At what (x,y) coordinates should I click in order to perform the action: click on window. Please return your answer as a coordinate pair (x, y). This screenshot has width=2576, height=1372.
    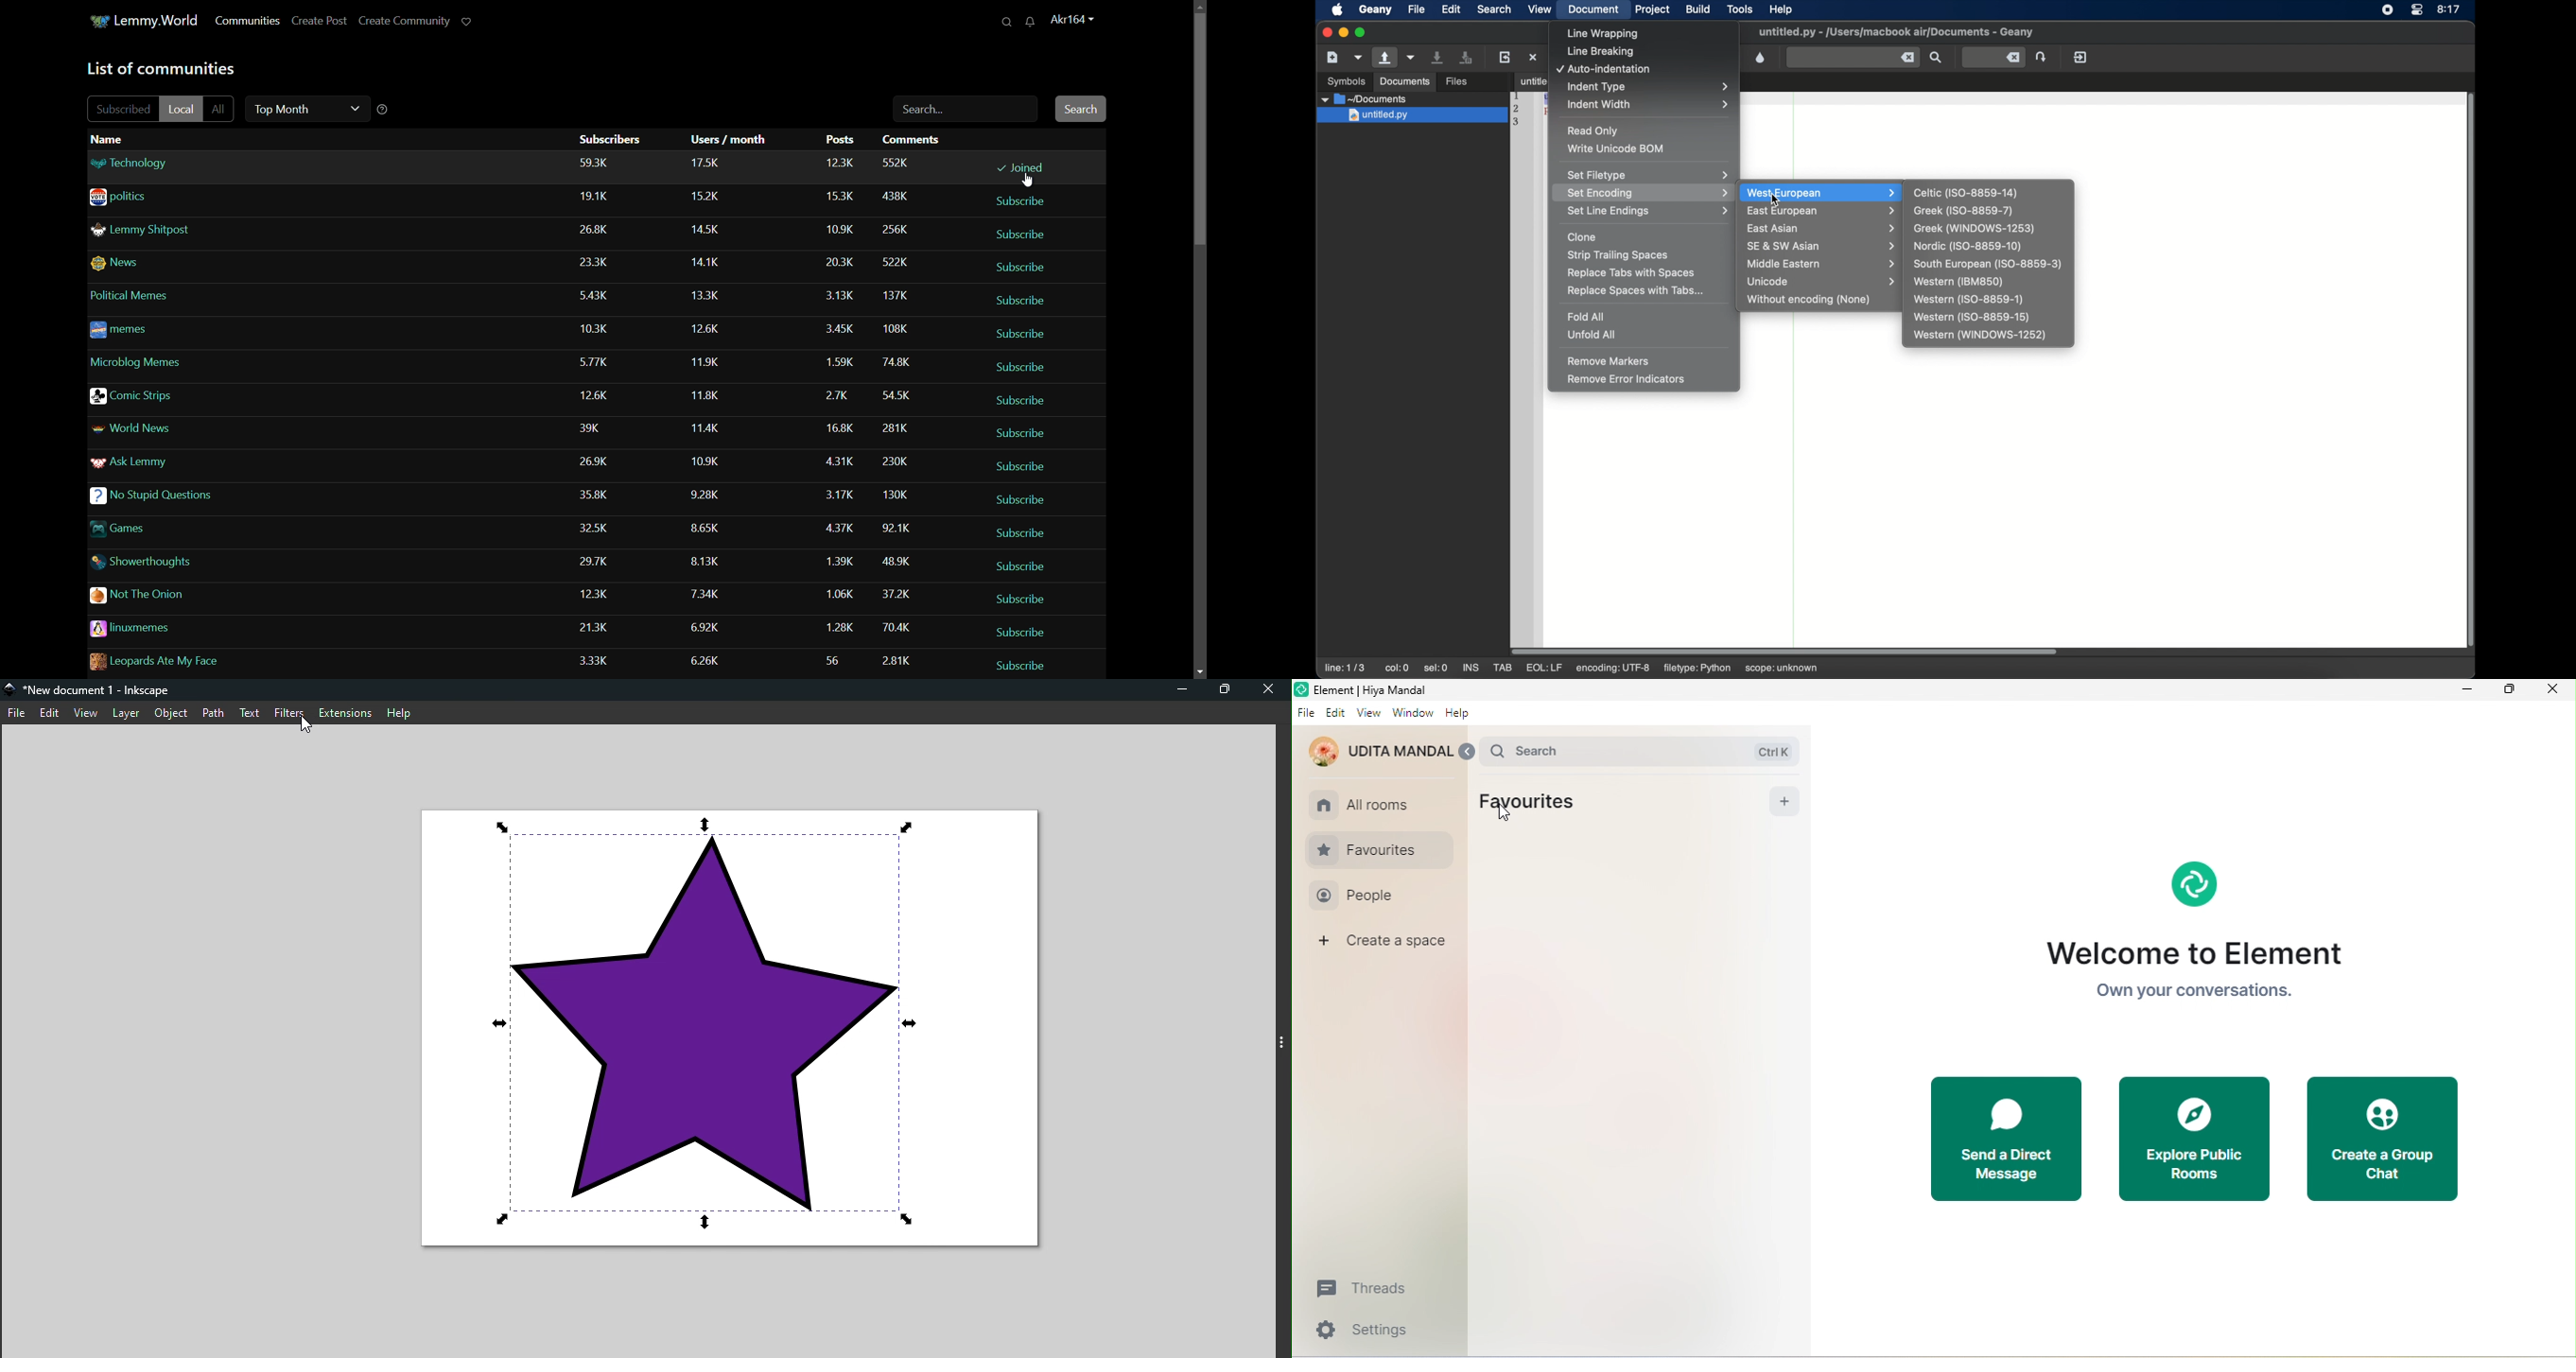
    Looking at the image, I should click on (1411, 716).